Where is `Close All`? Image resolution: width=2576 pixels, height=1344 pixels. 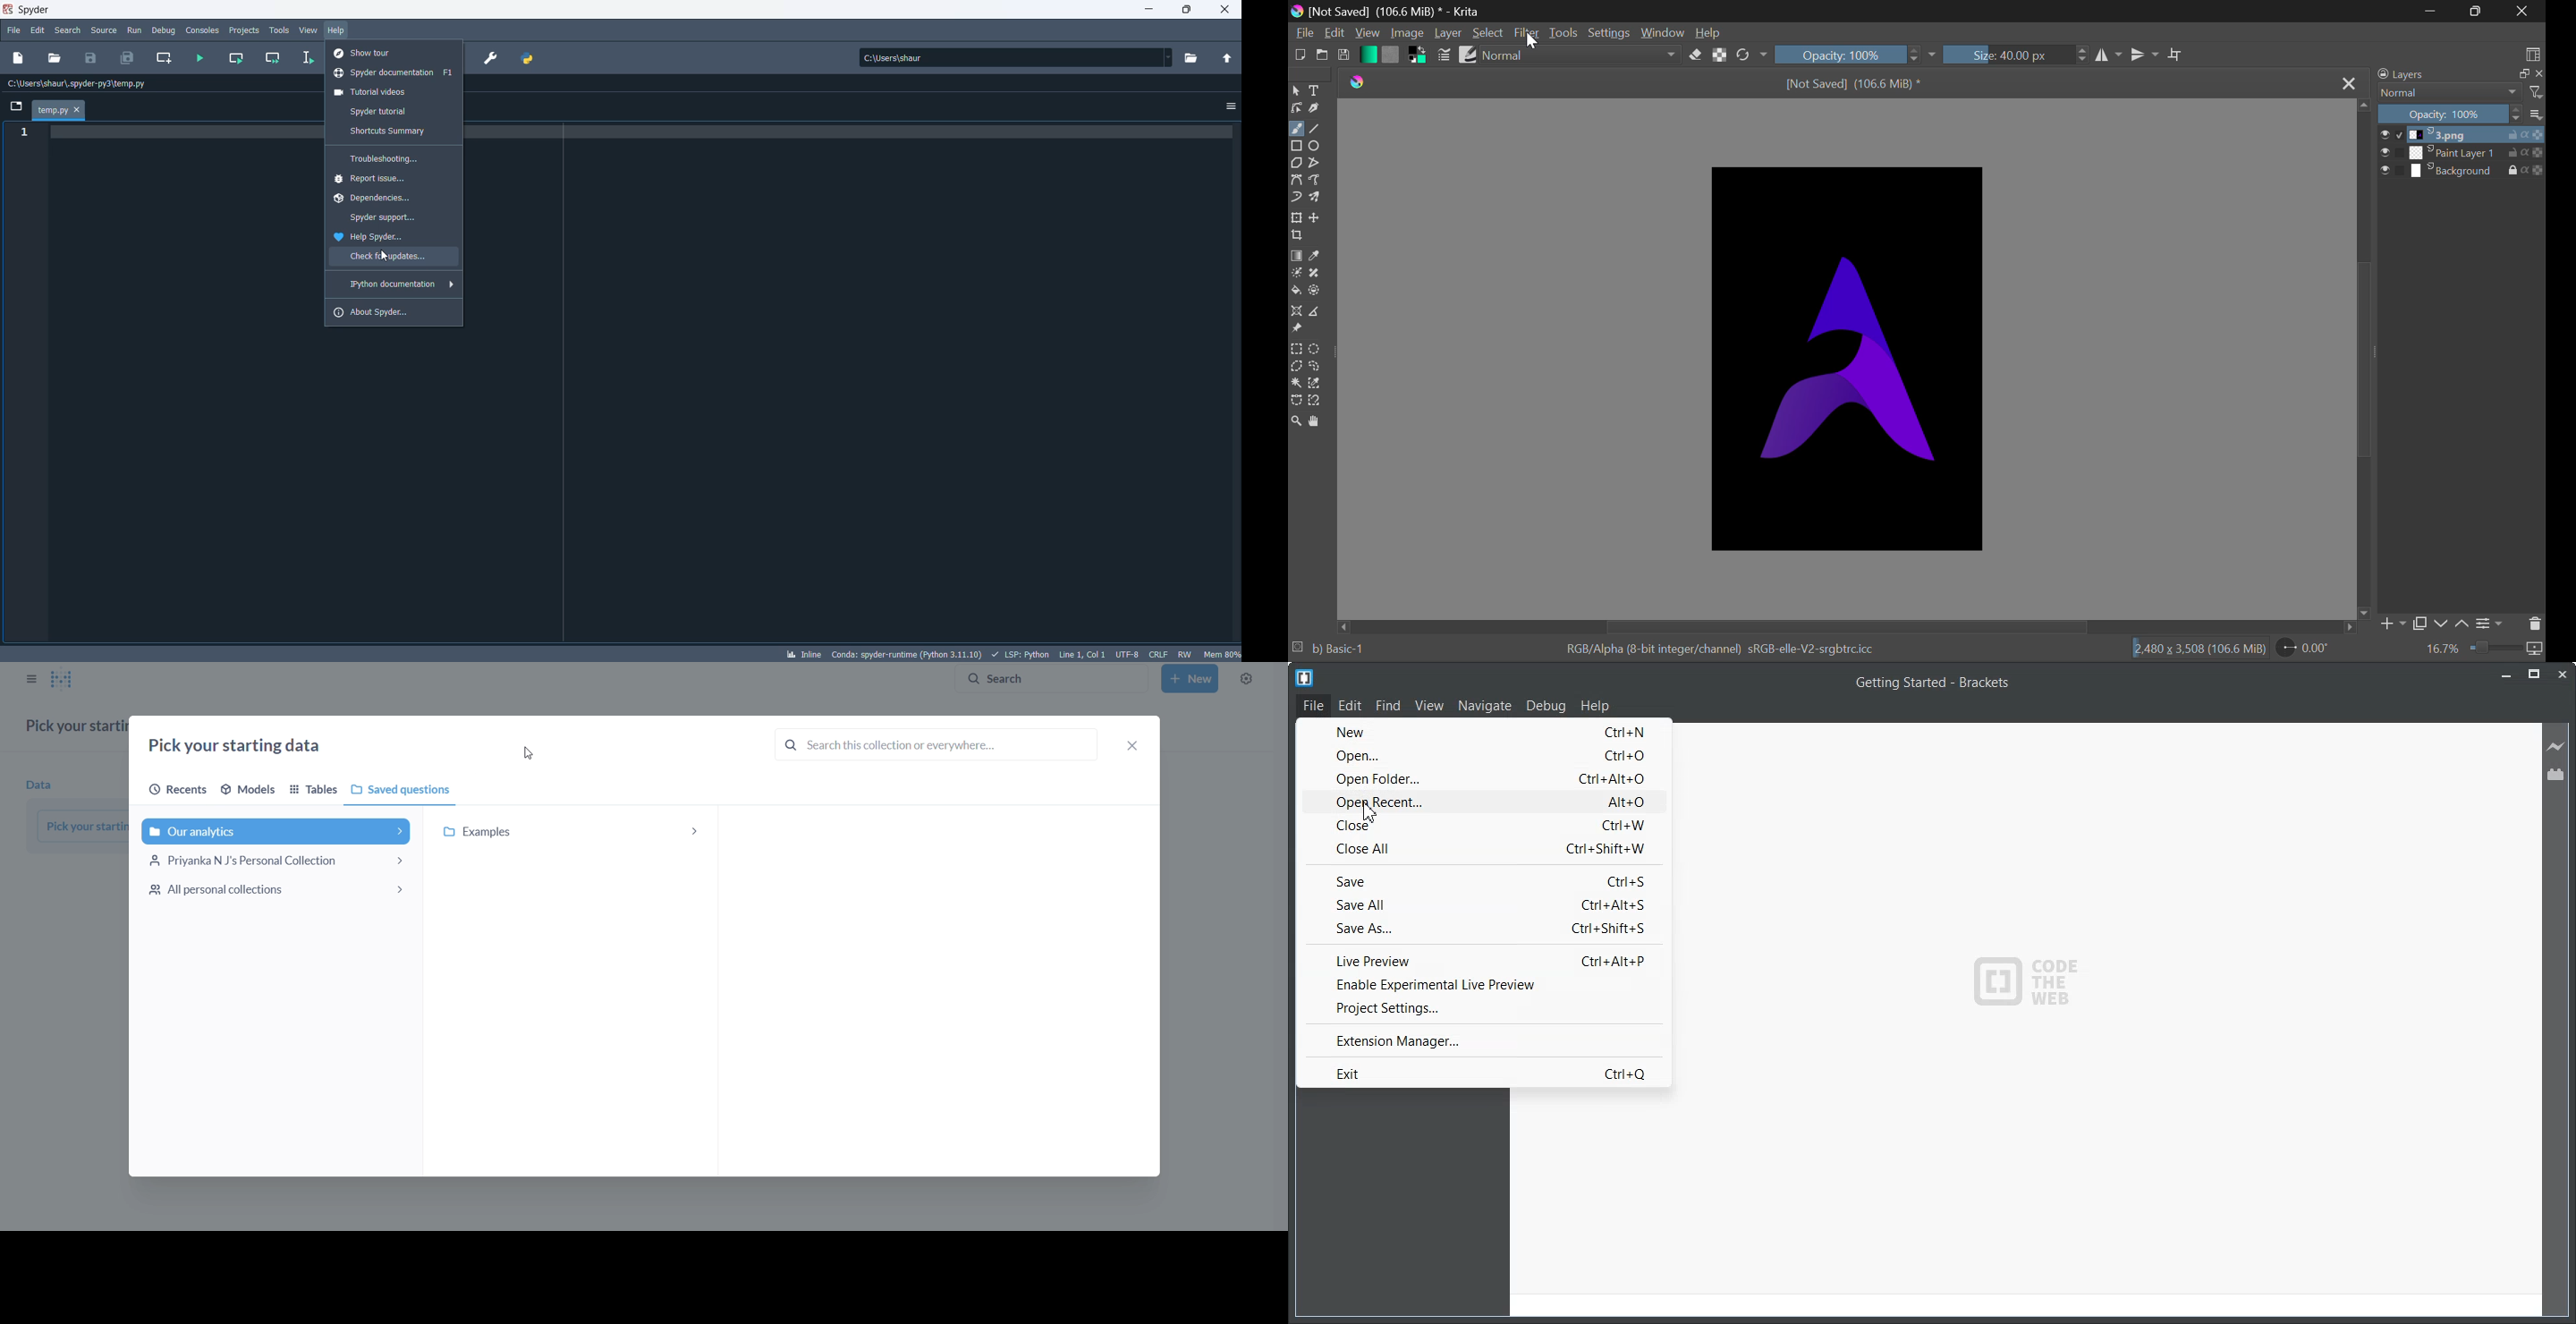 Close All is located at coordinates (1481, 849).